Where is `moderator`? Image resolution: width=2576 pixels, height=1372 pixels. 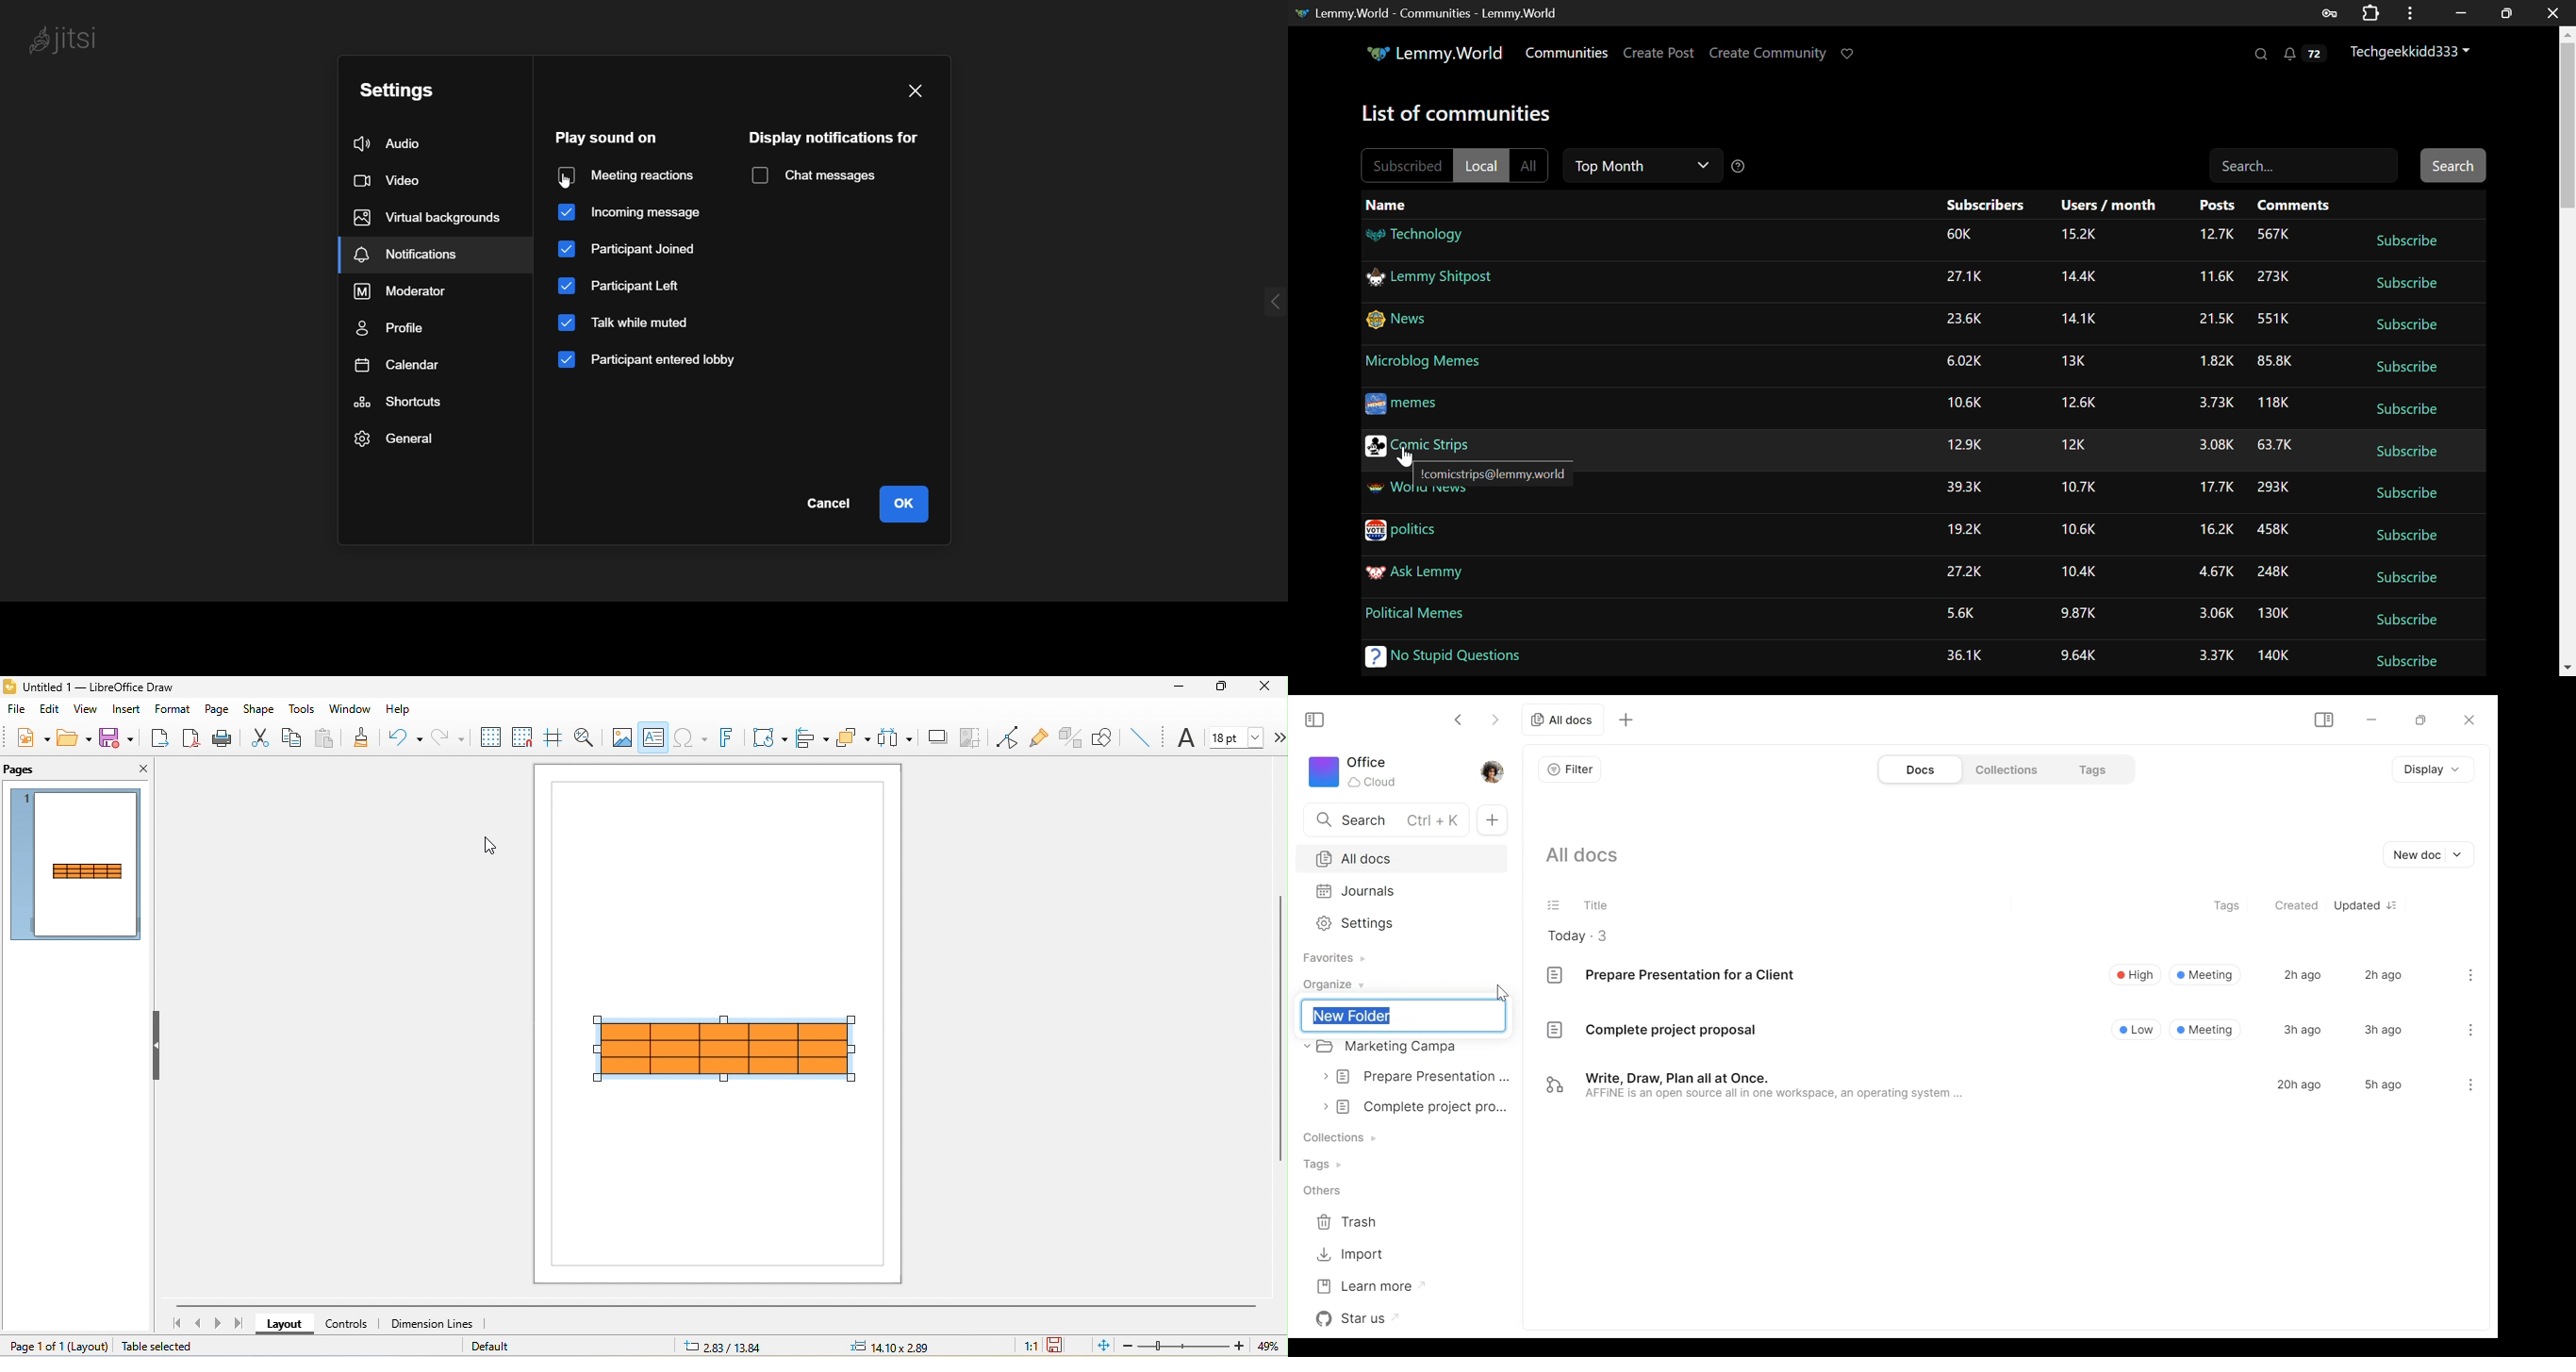
moderator is located at coordinates (401, 292).